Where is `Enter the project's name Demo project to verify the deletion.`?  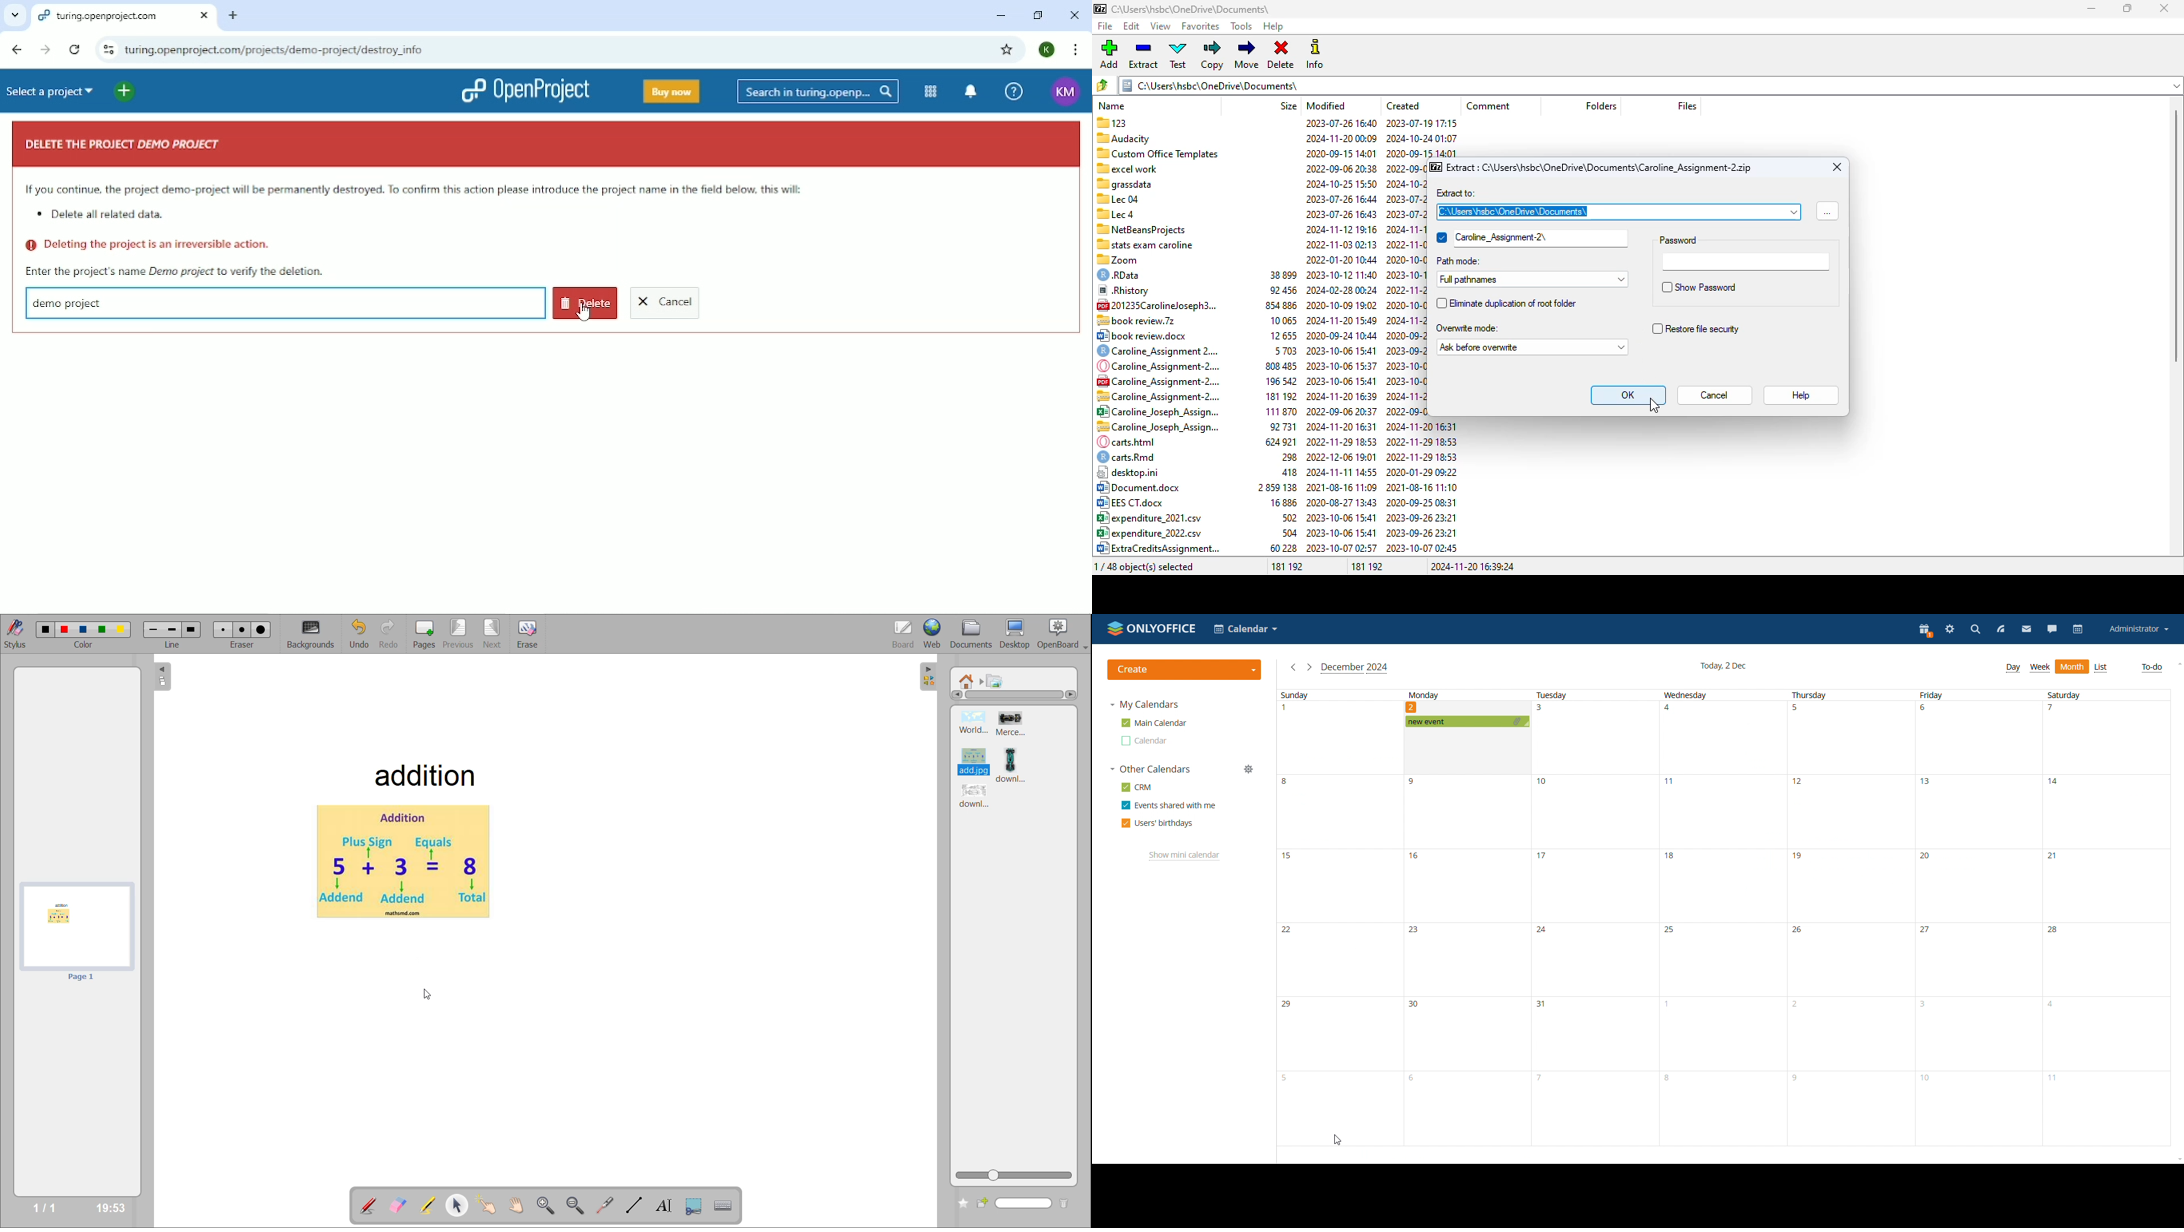
Enter the project's name Demo project to verify the deletion. is located at coordinates (175, 271).